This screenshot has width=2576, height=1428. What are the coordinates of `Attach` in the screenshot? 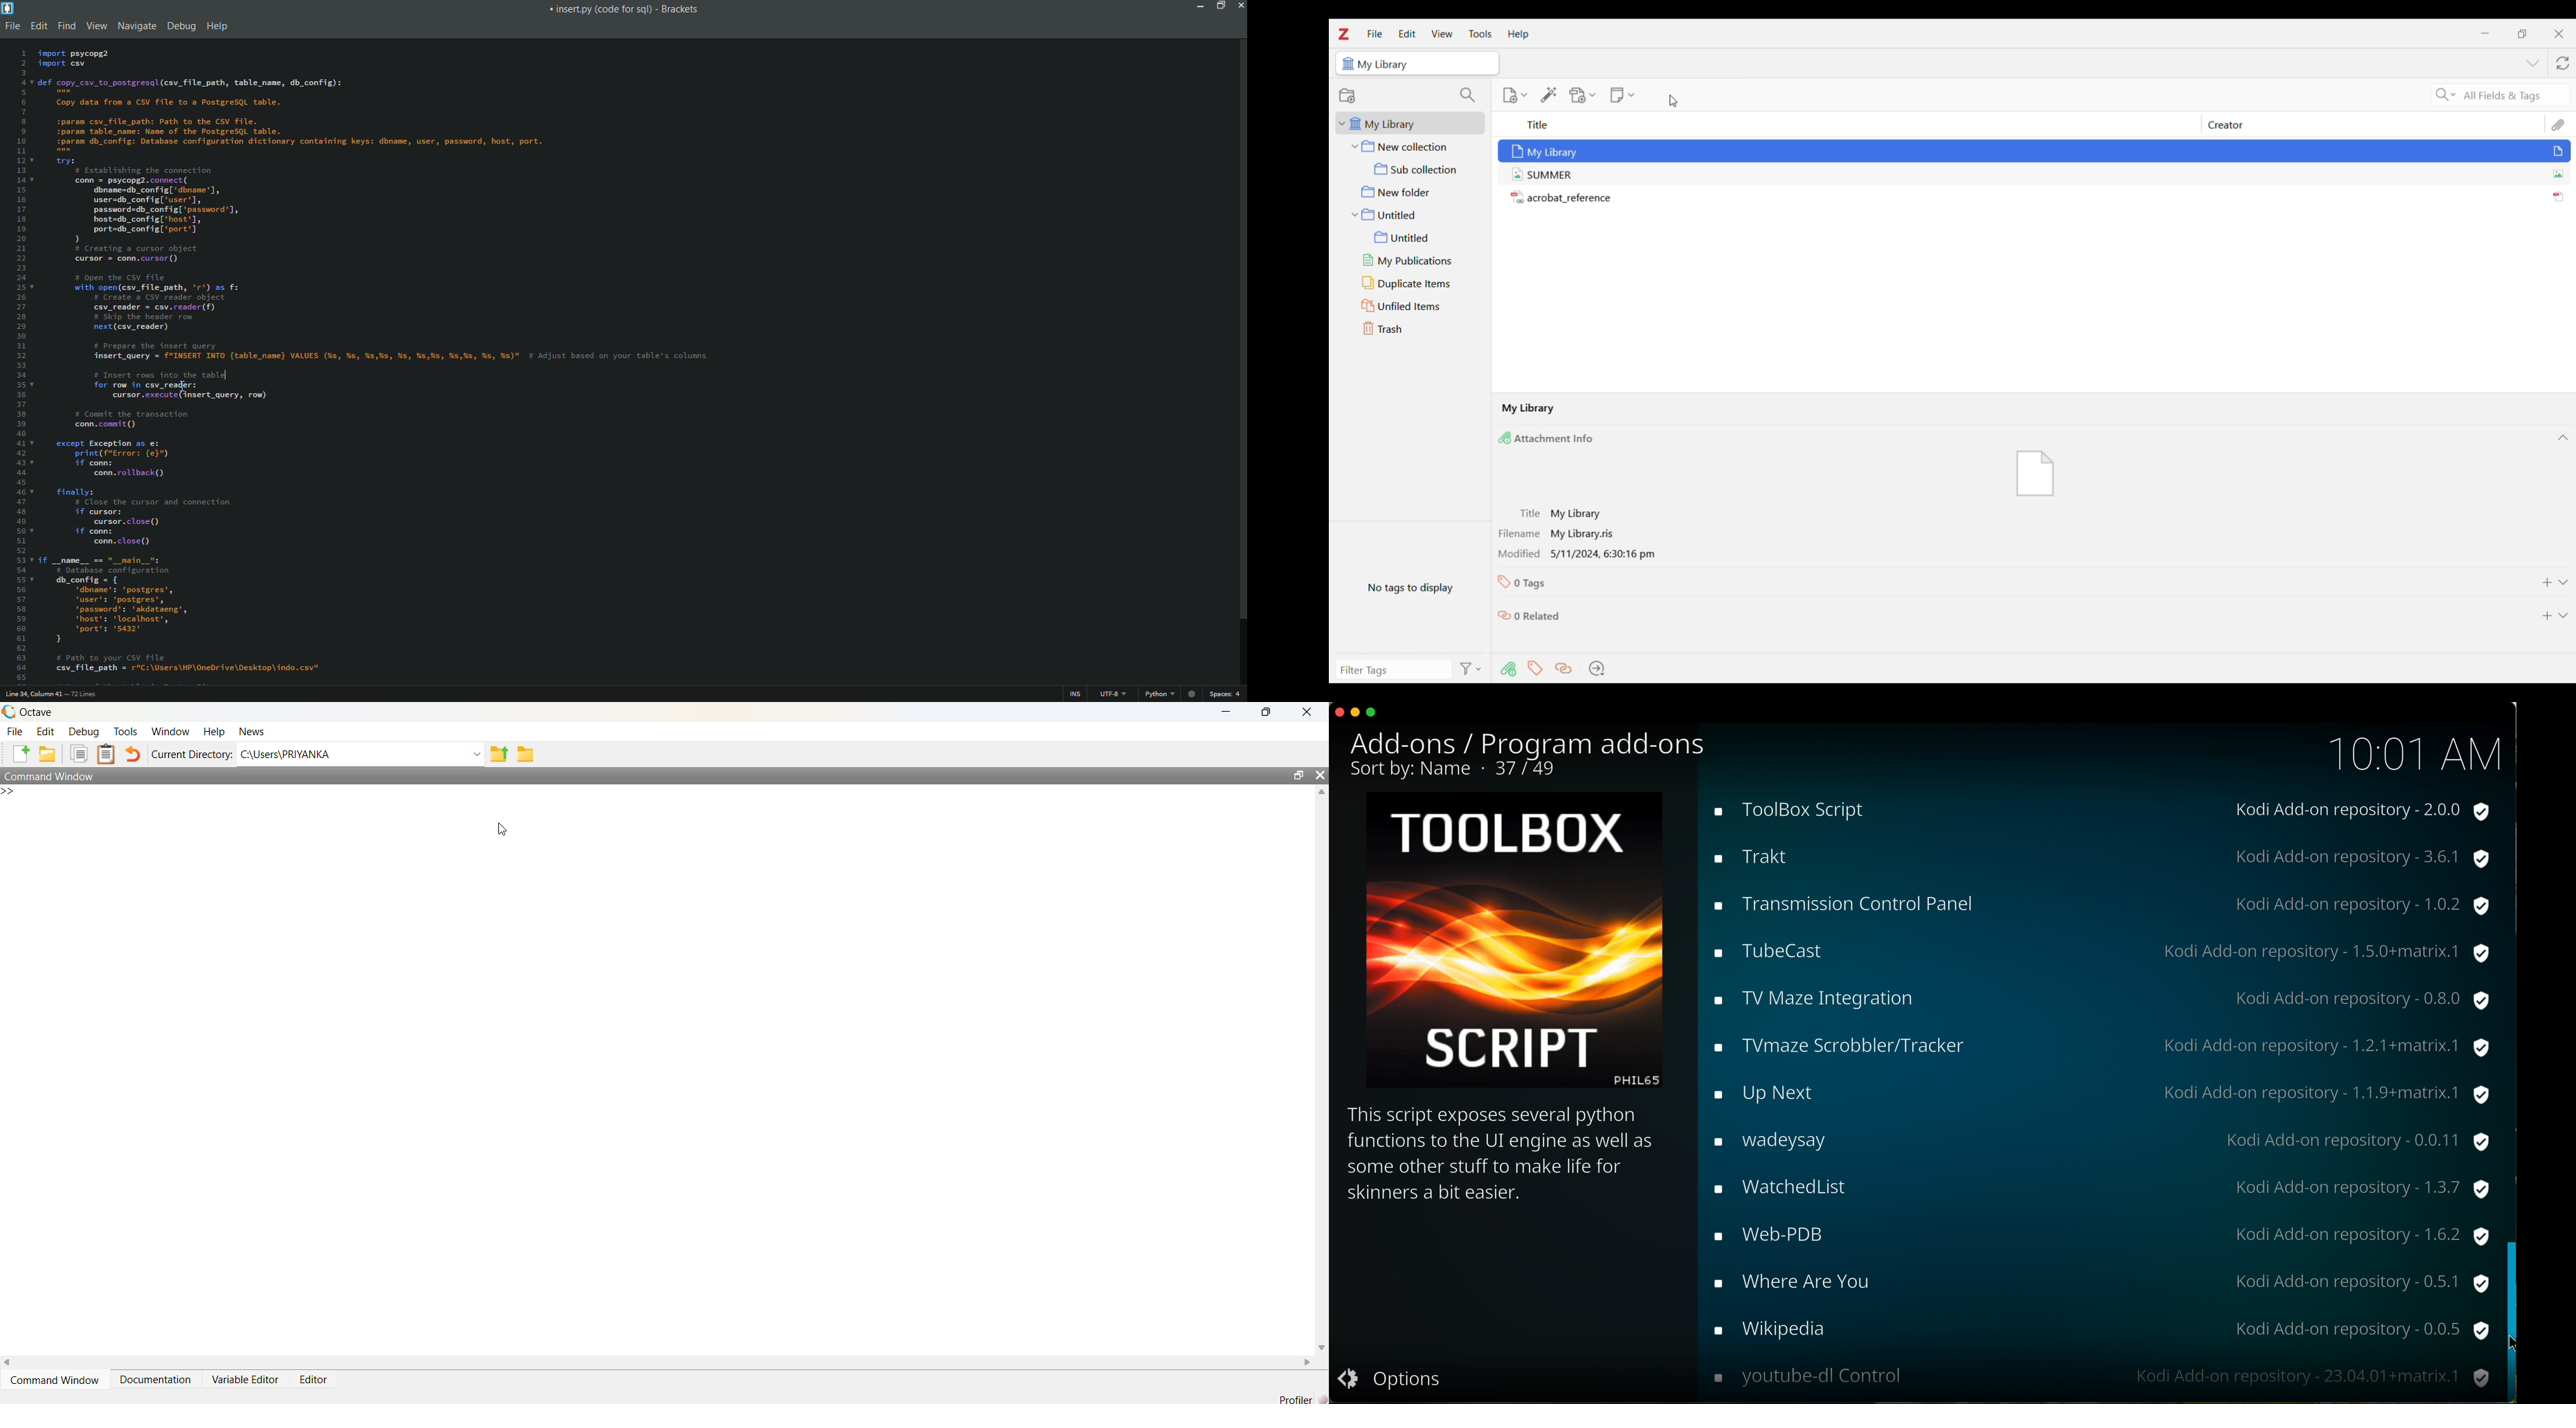 It's located at (2558, 121).